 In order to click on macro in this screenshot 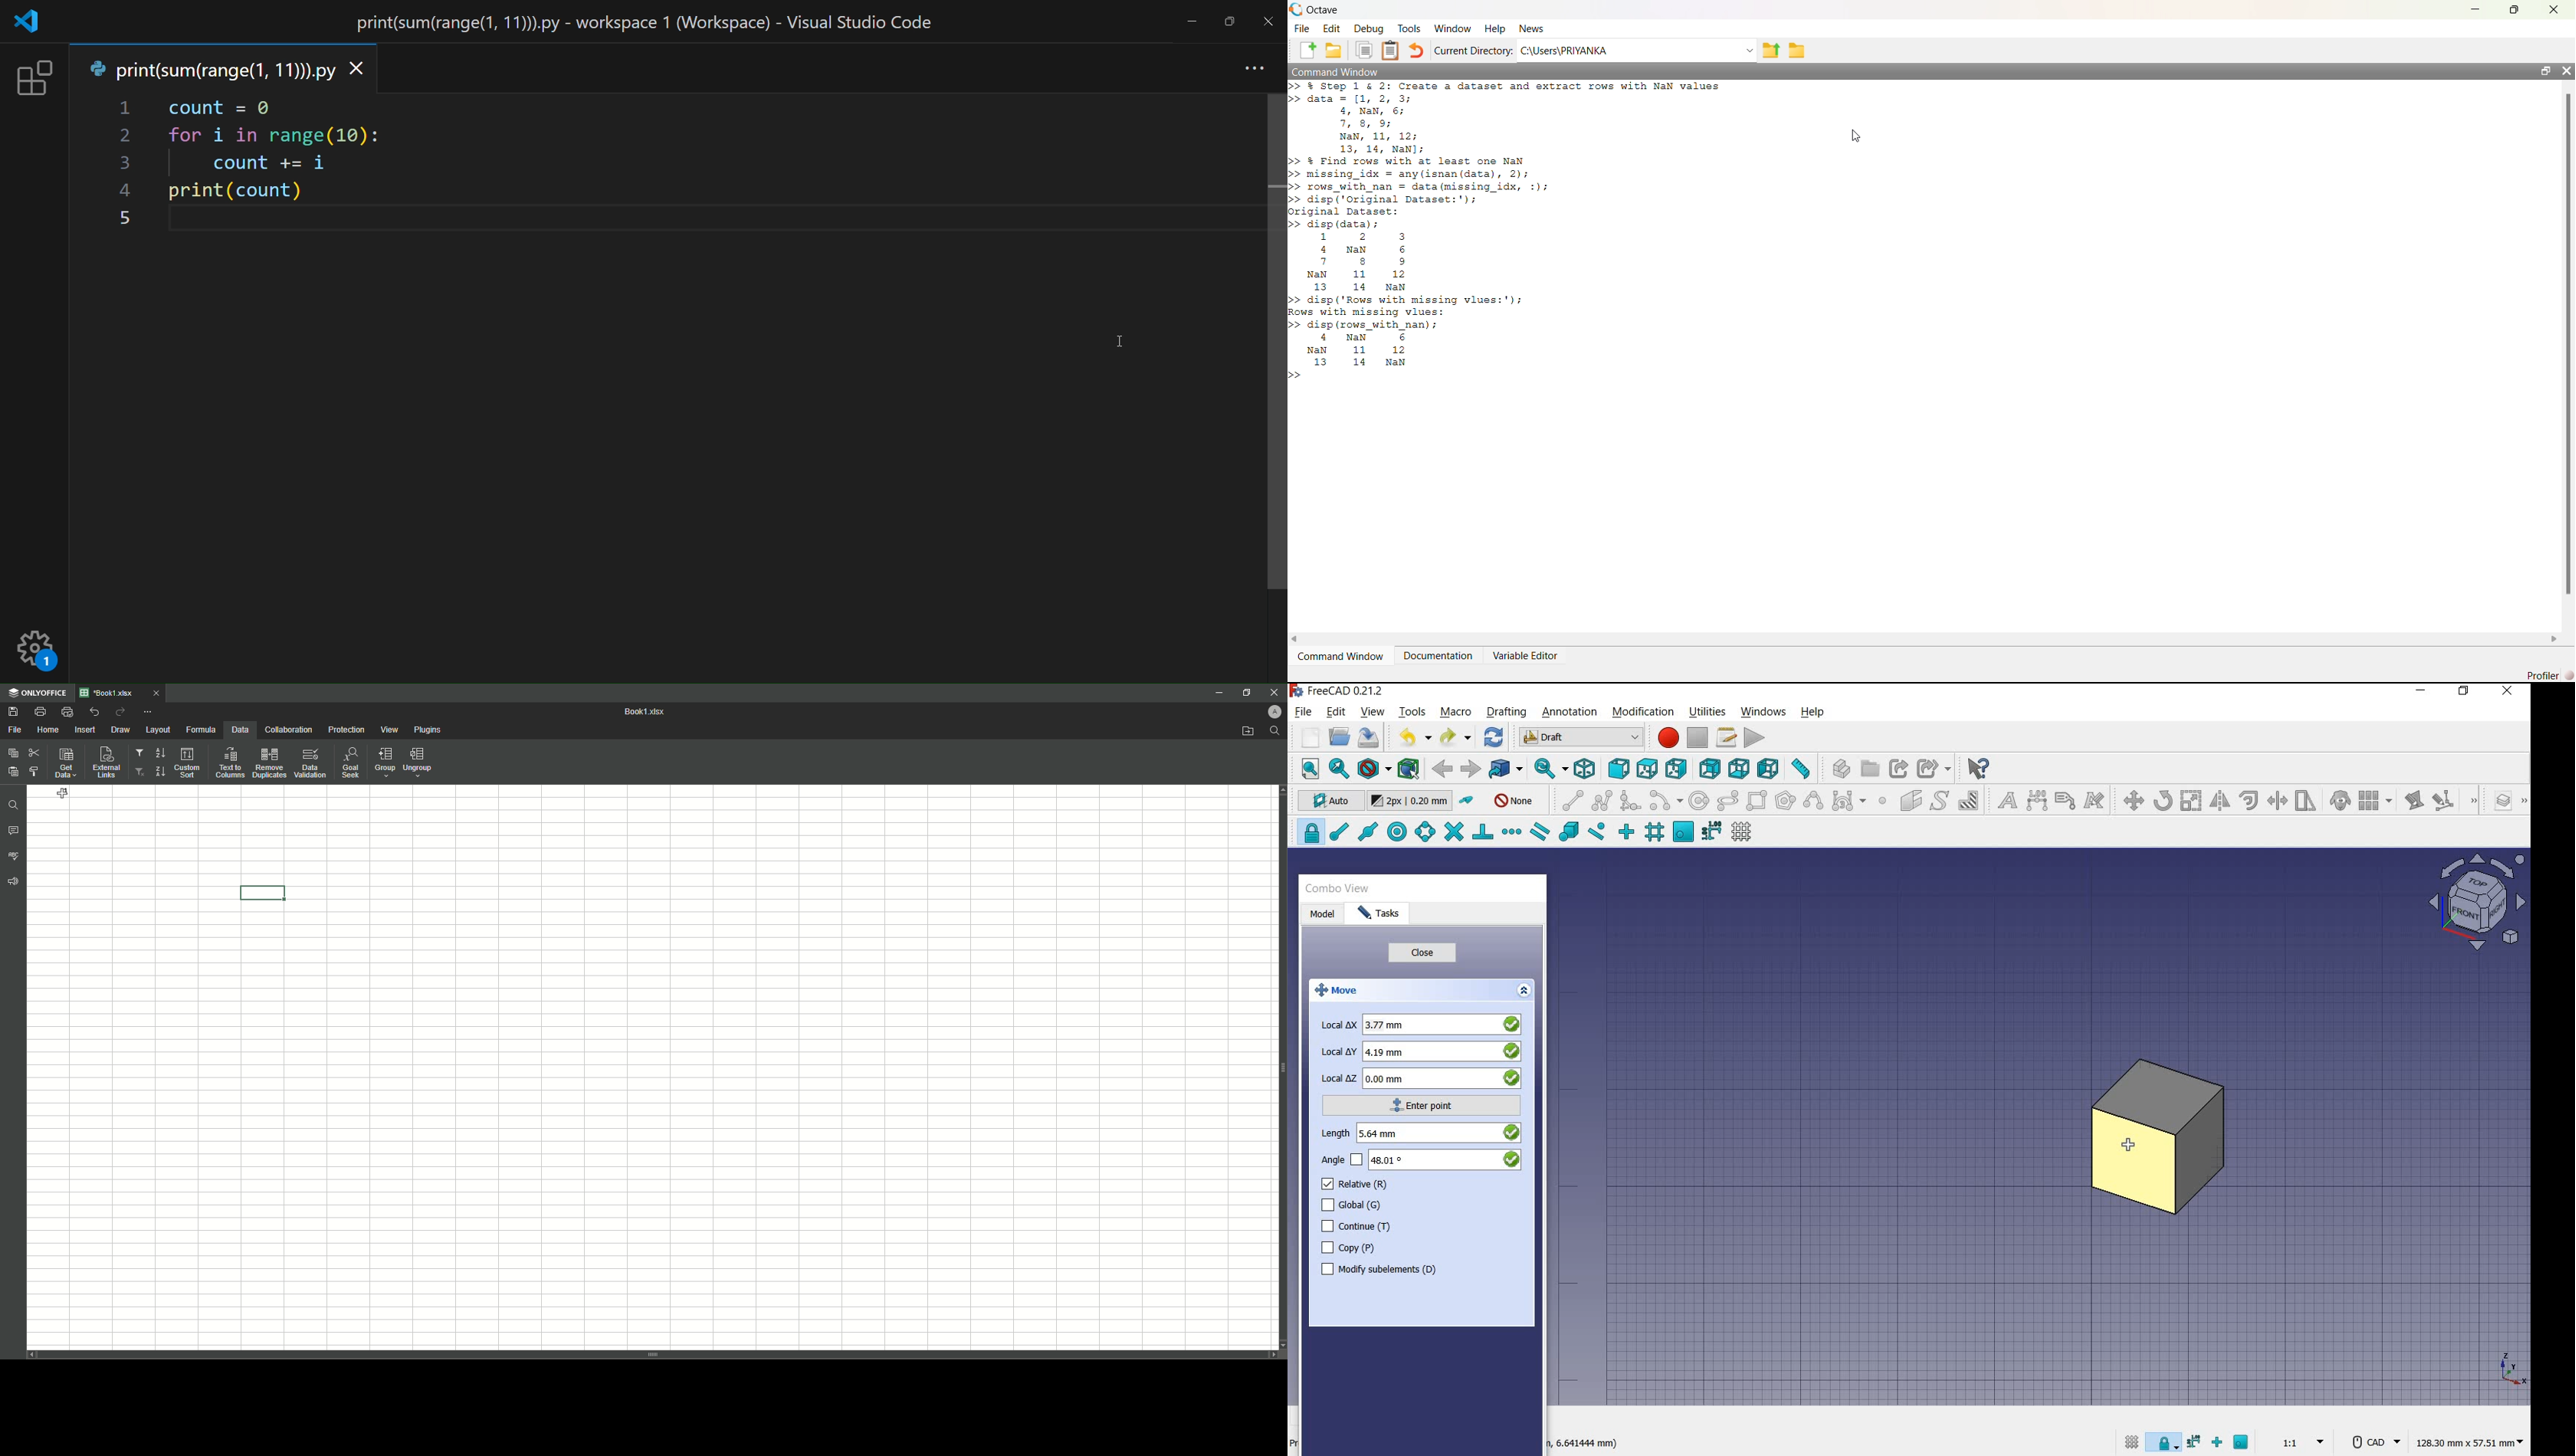, I will do `click(1455, 713)`.